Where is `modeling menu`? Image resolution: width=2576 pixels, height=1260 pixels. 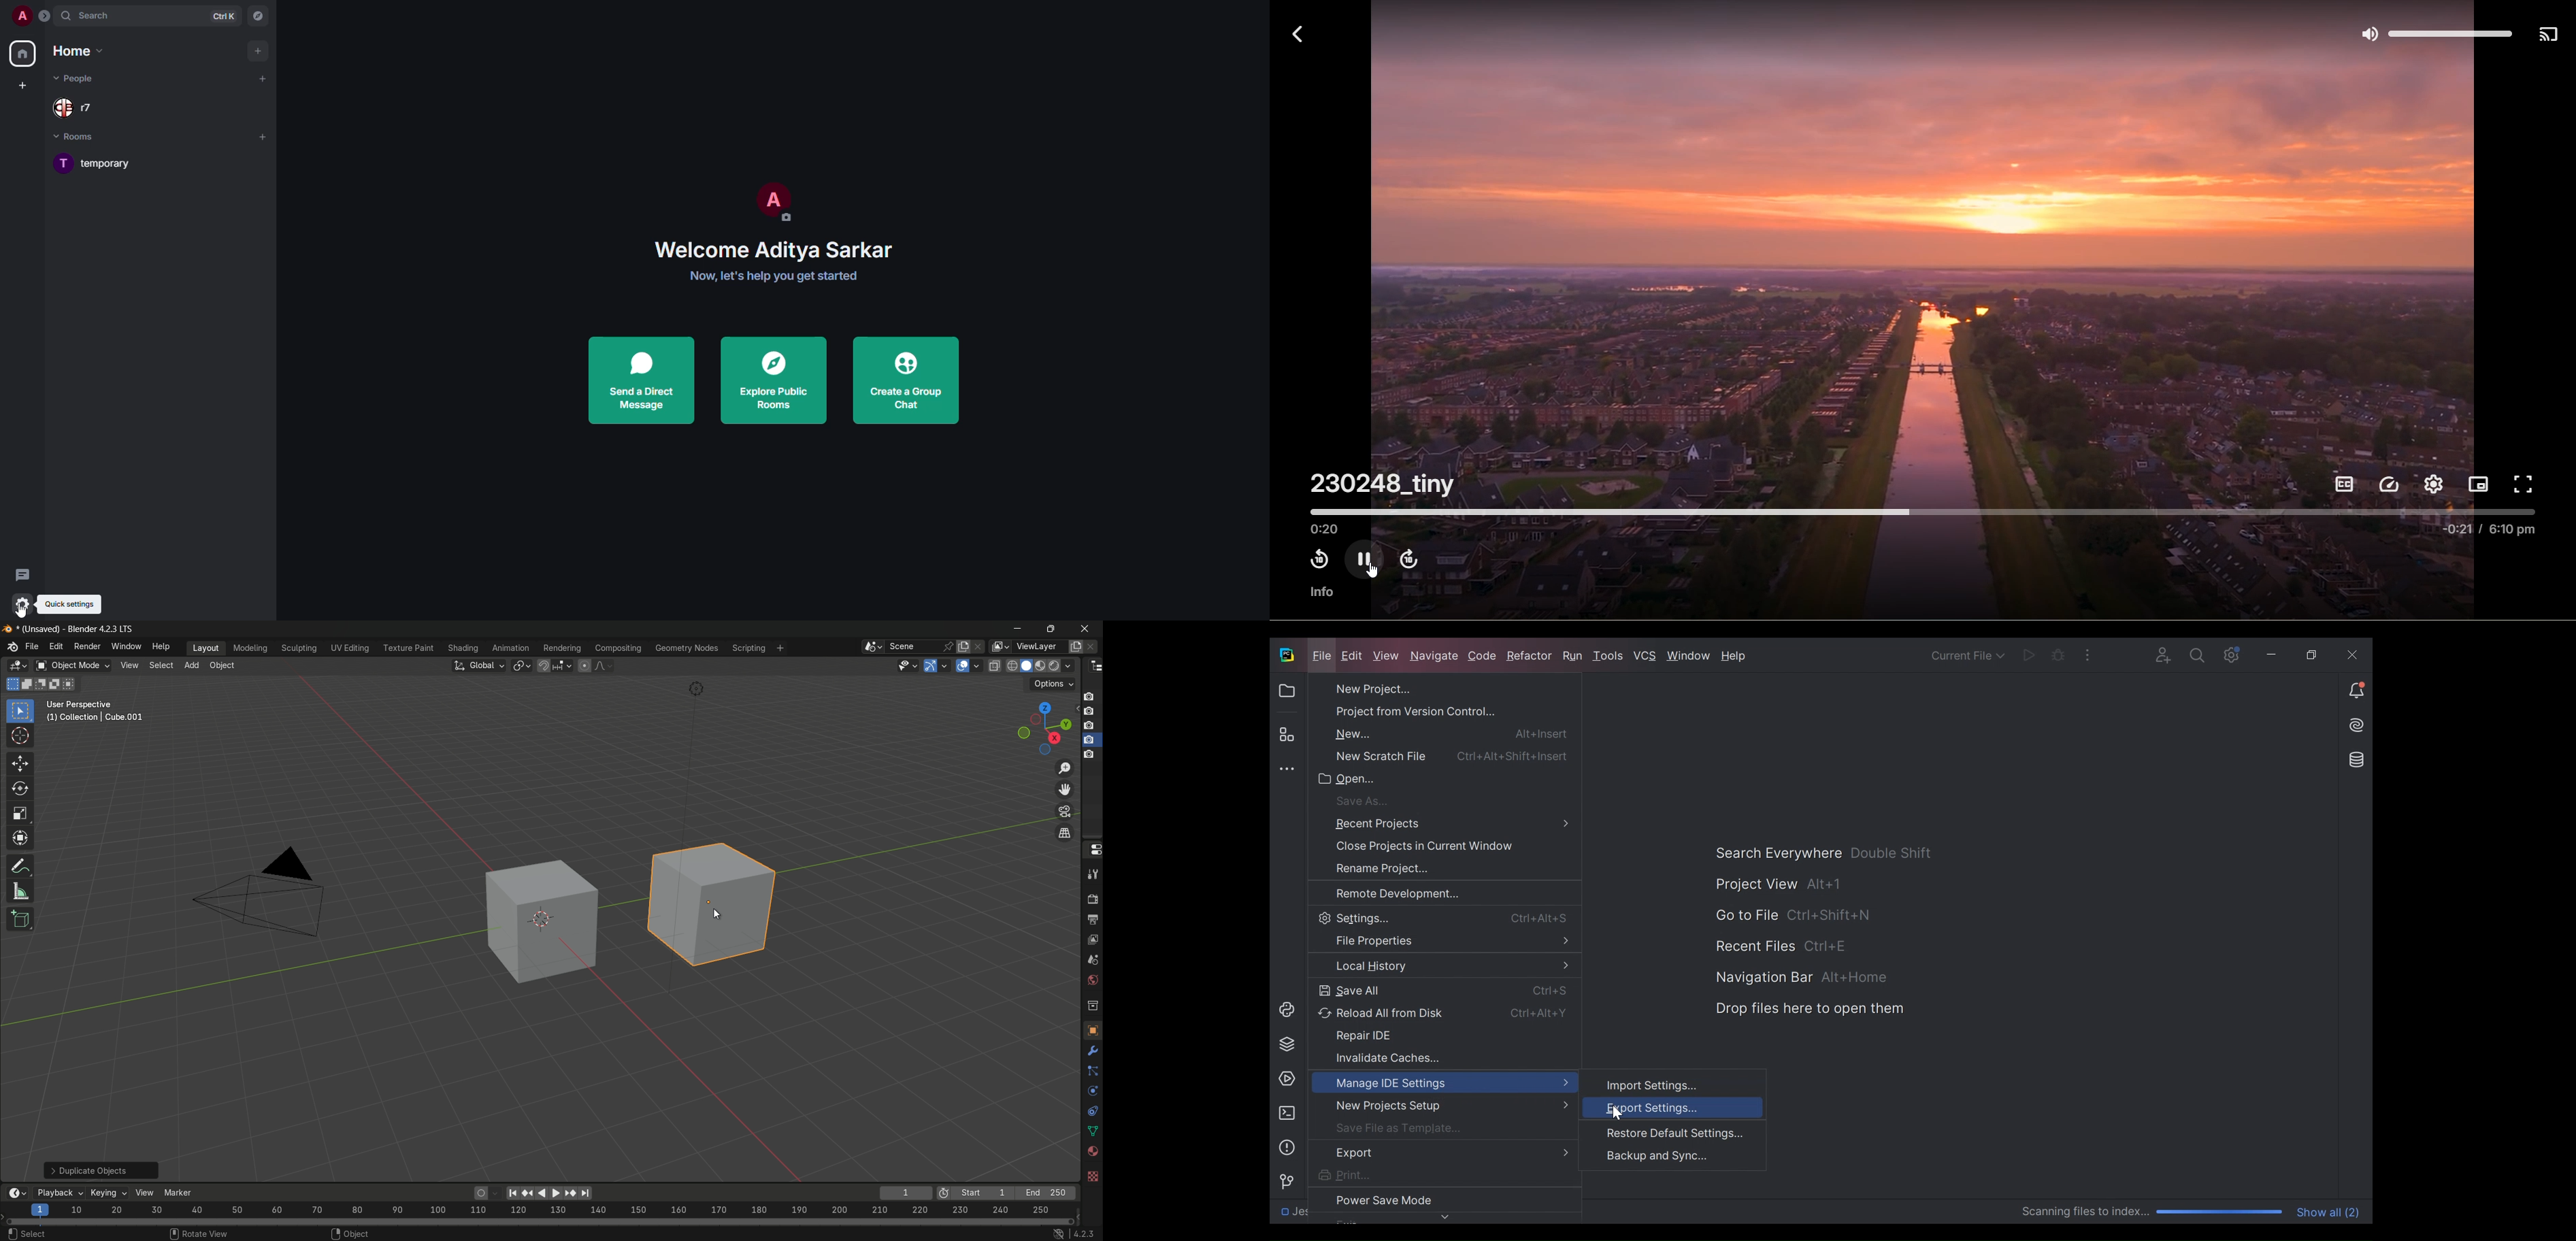
modeling menu is located at coordinates (250, 647).